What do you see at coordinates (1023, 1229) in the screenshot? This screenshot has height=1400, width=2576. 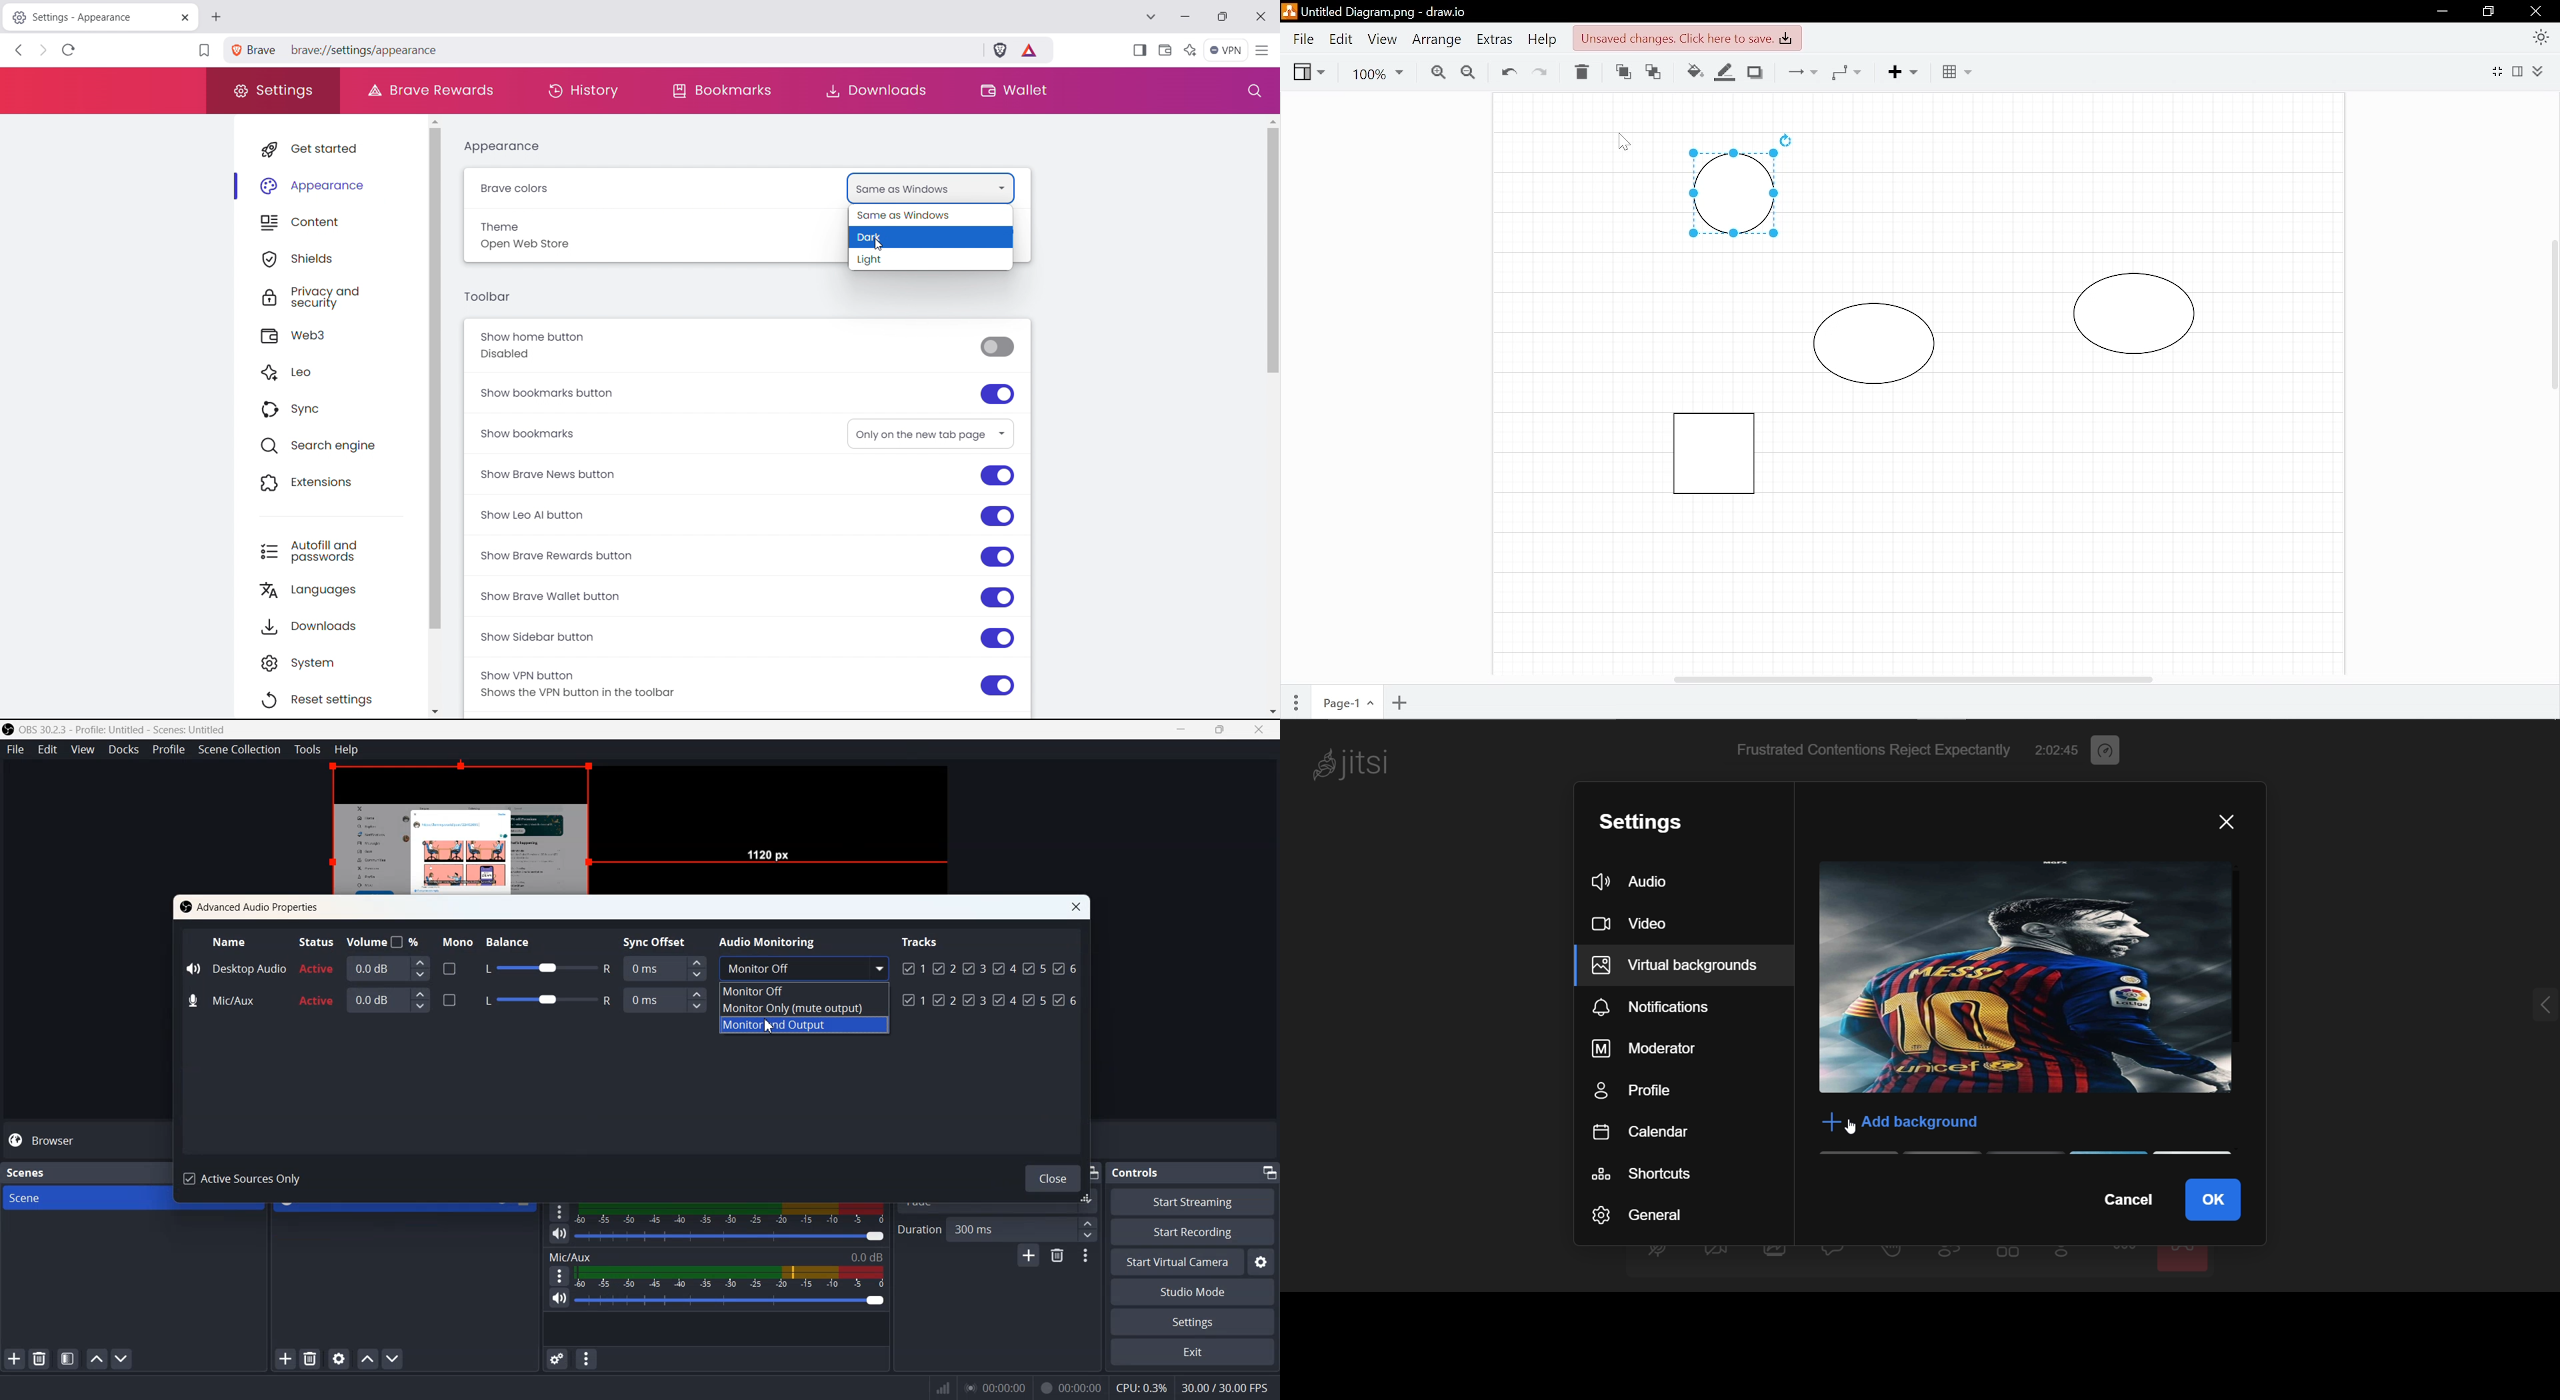 I see `300 ms` at bounding box center [1023, 1229].